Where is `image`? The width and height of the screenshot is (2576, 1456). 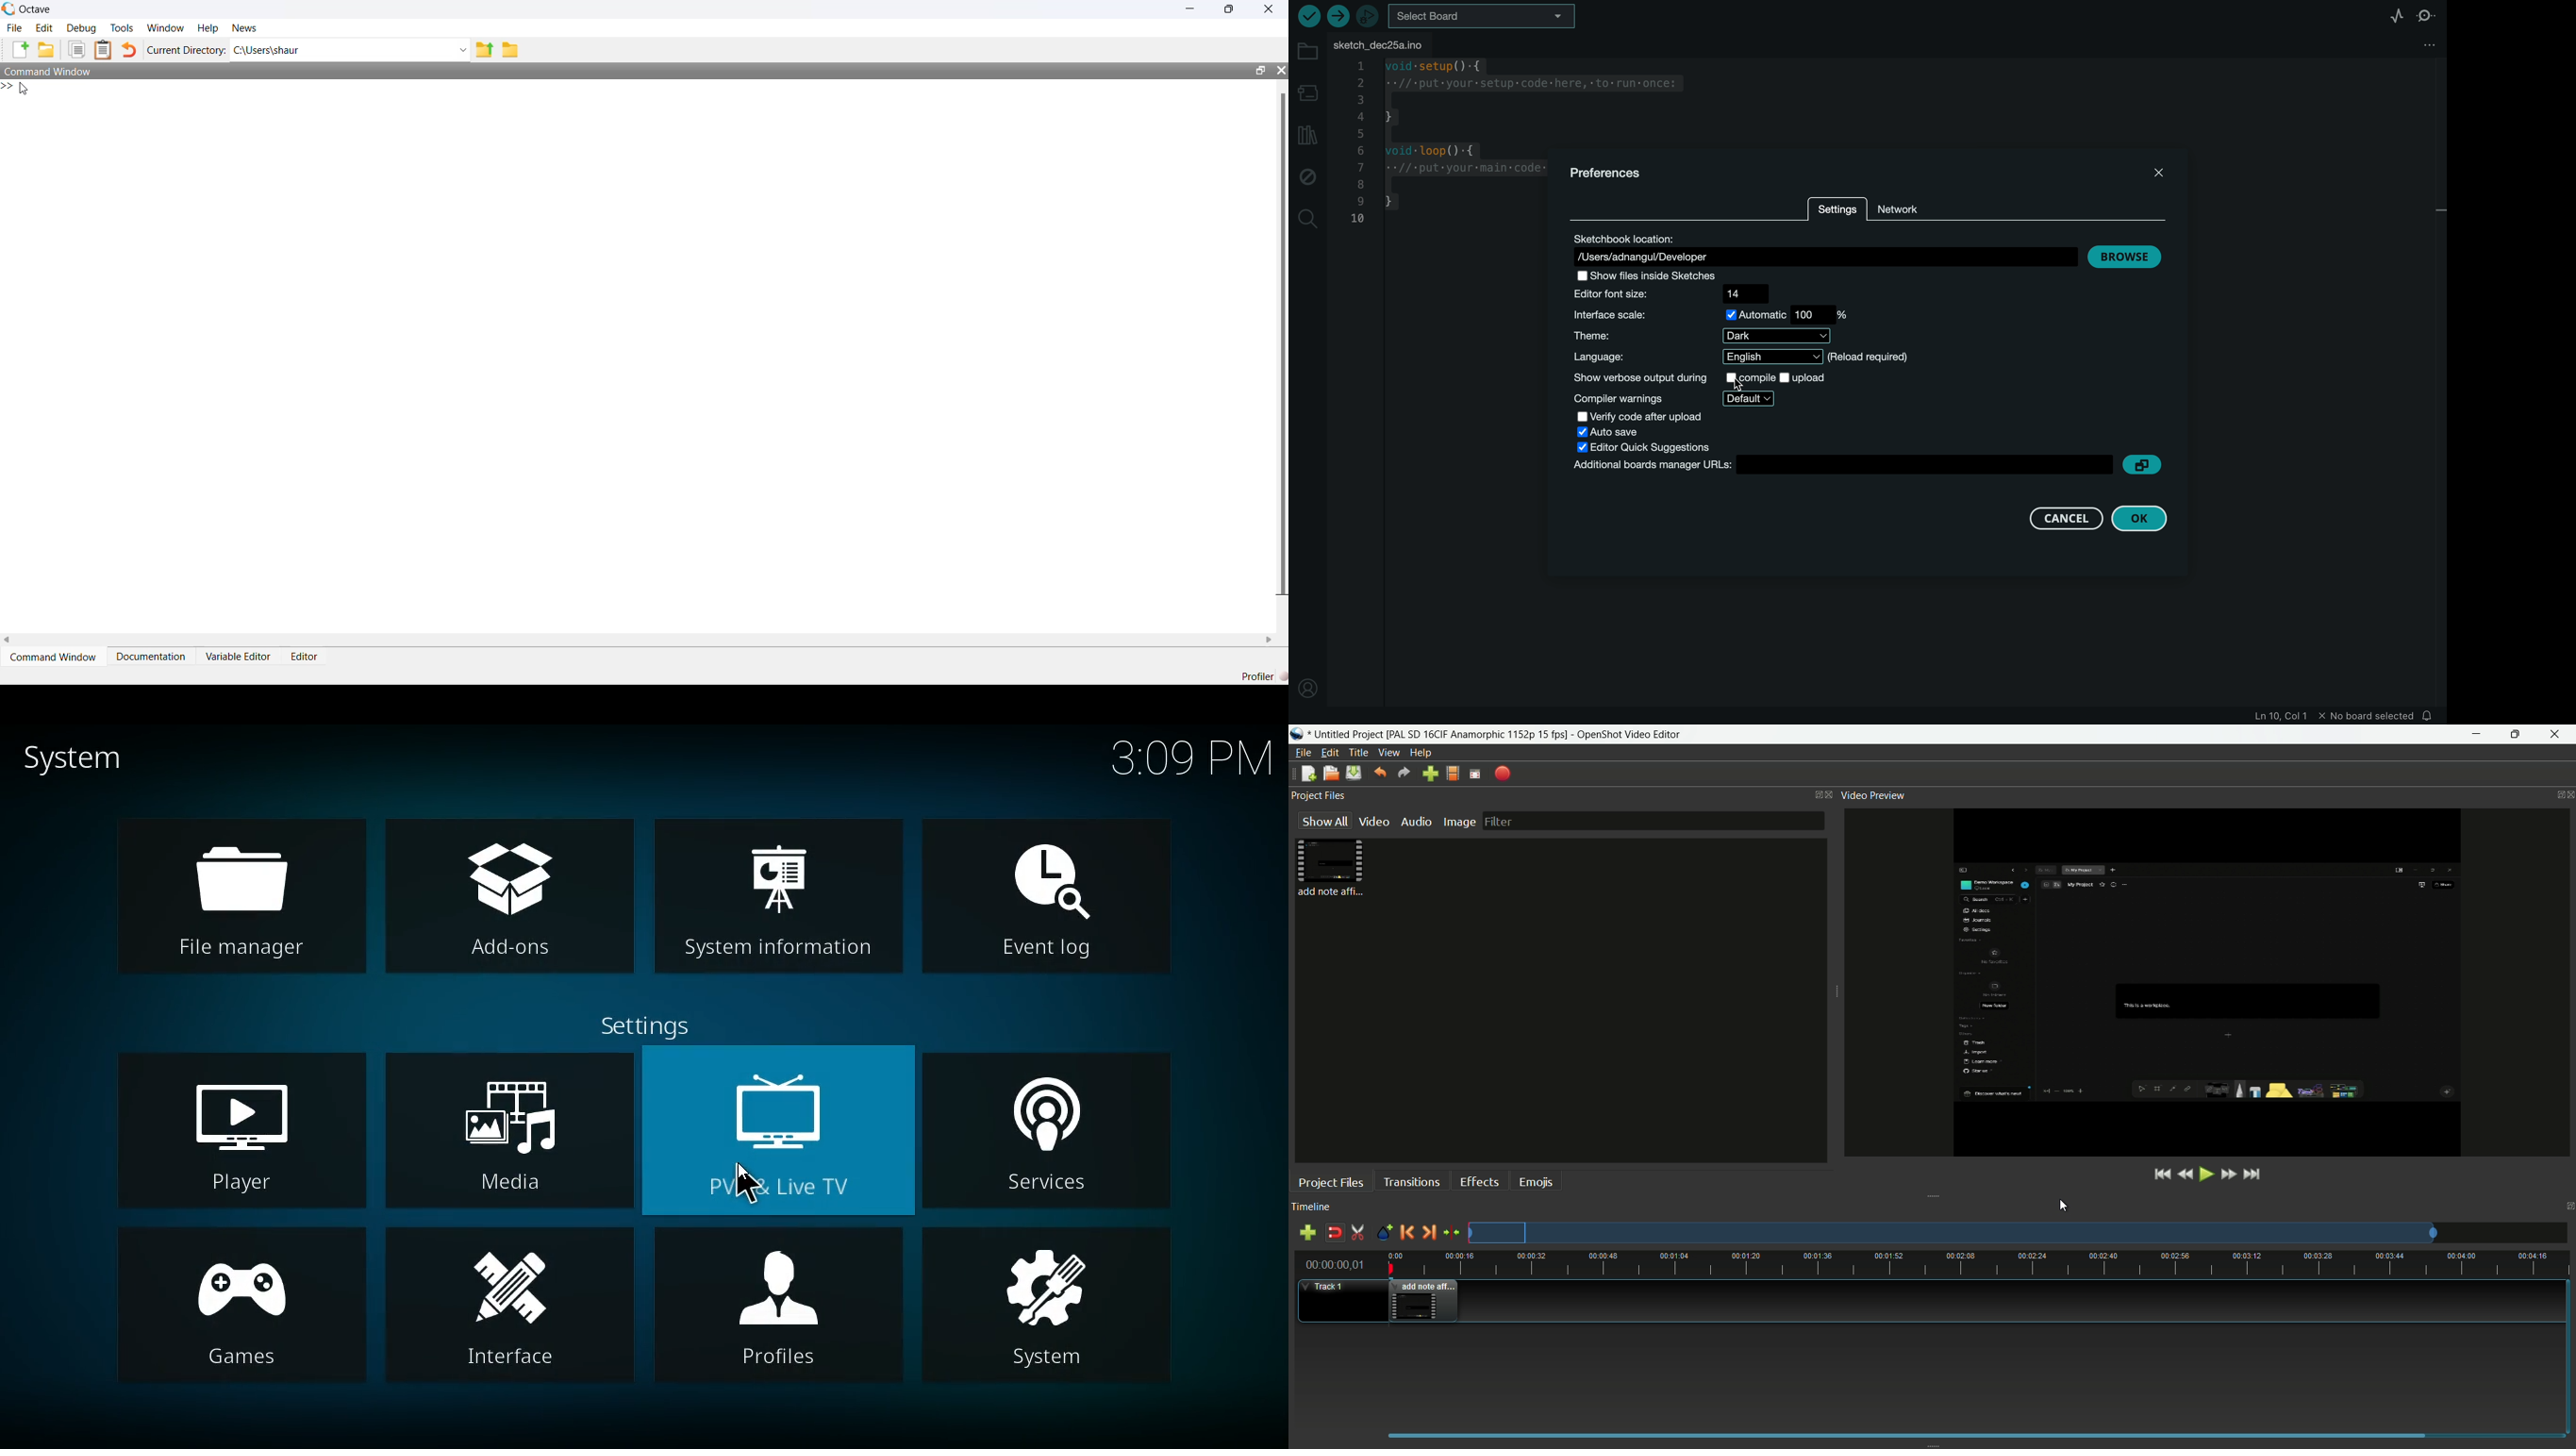
image is located at coordinates (1458, 822).